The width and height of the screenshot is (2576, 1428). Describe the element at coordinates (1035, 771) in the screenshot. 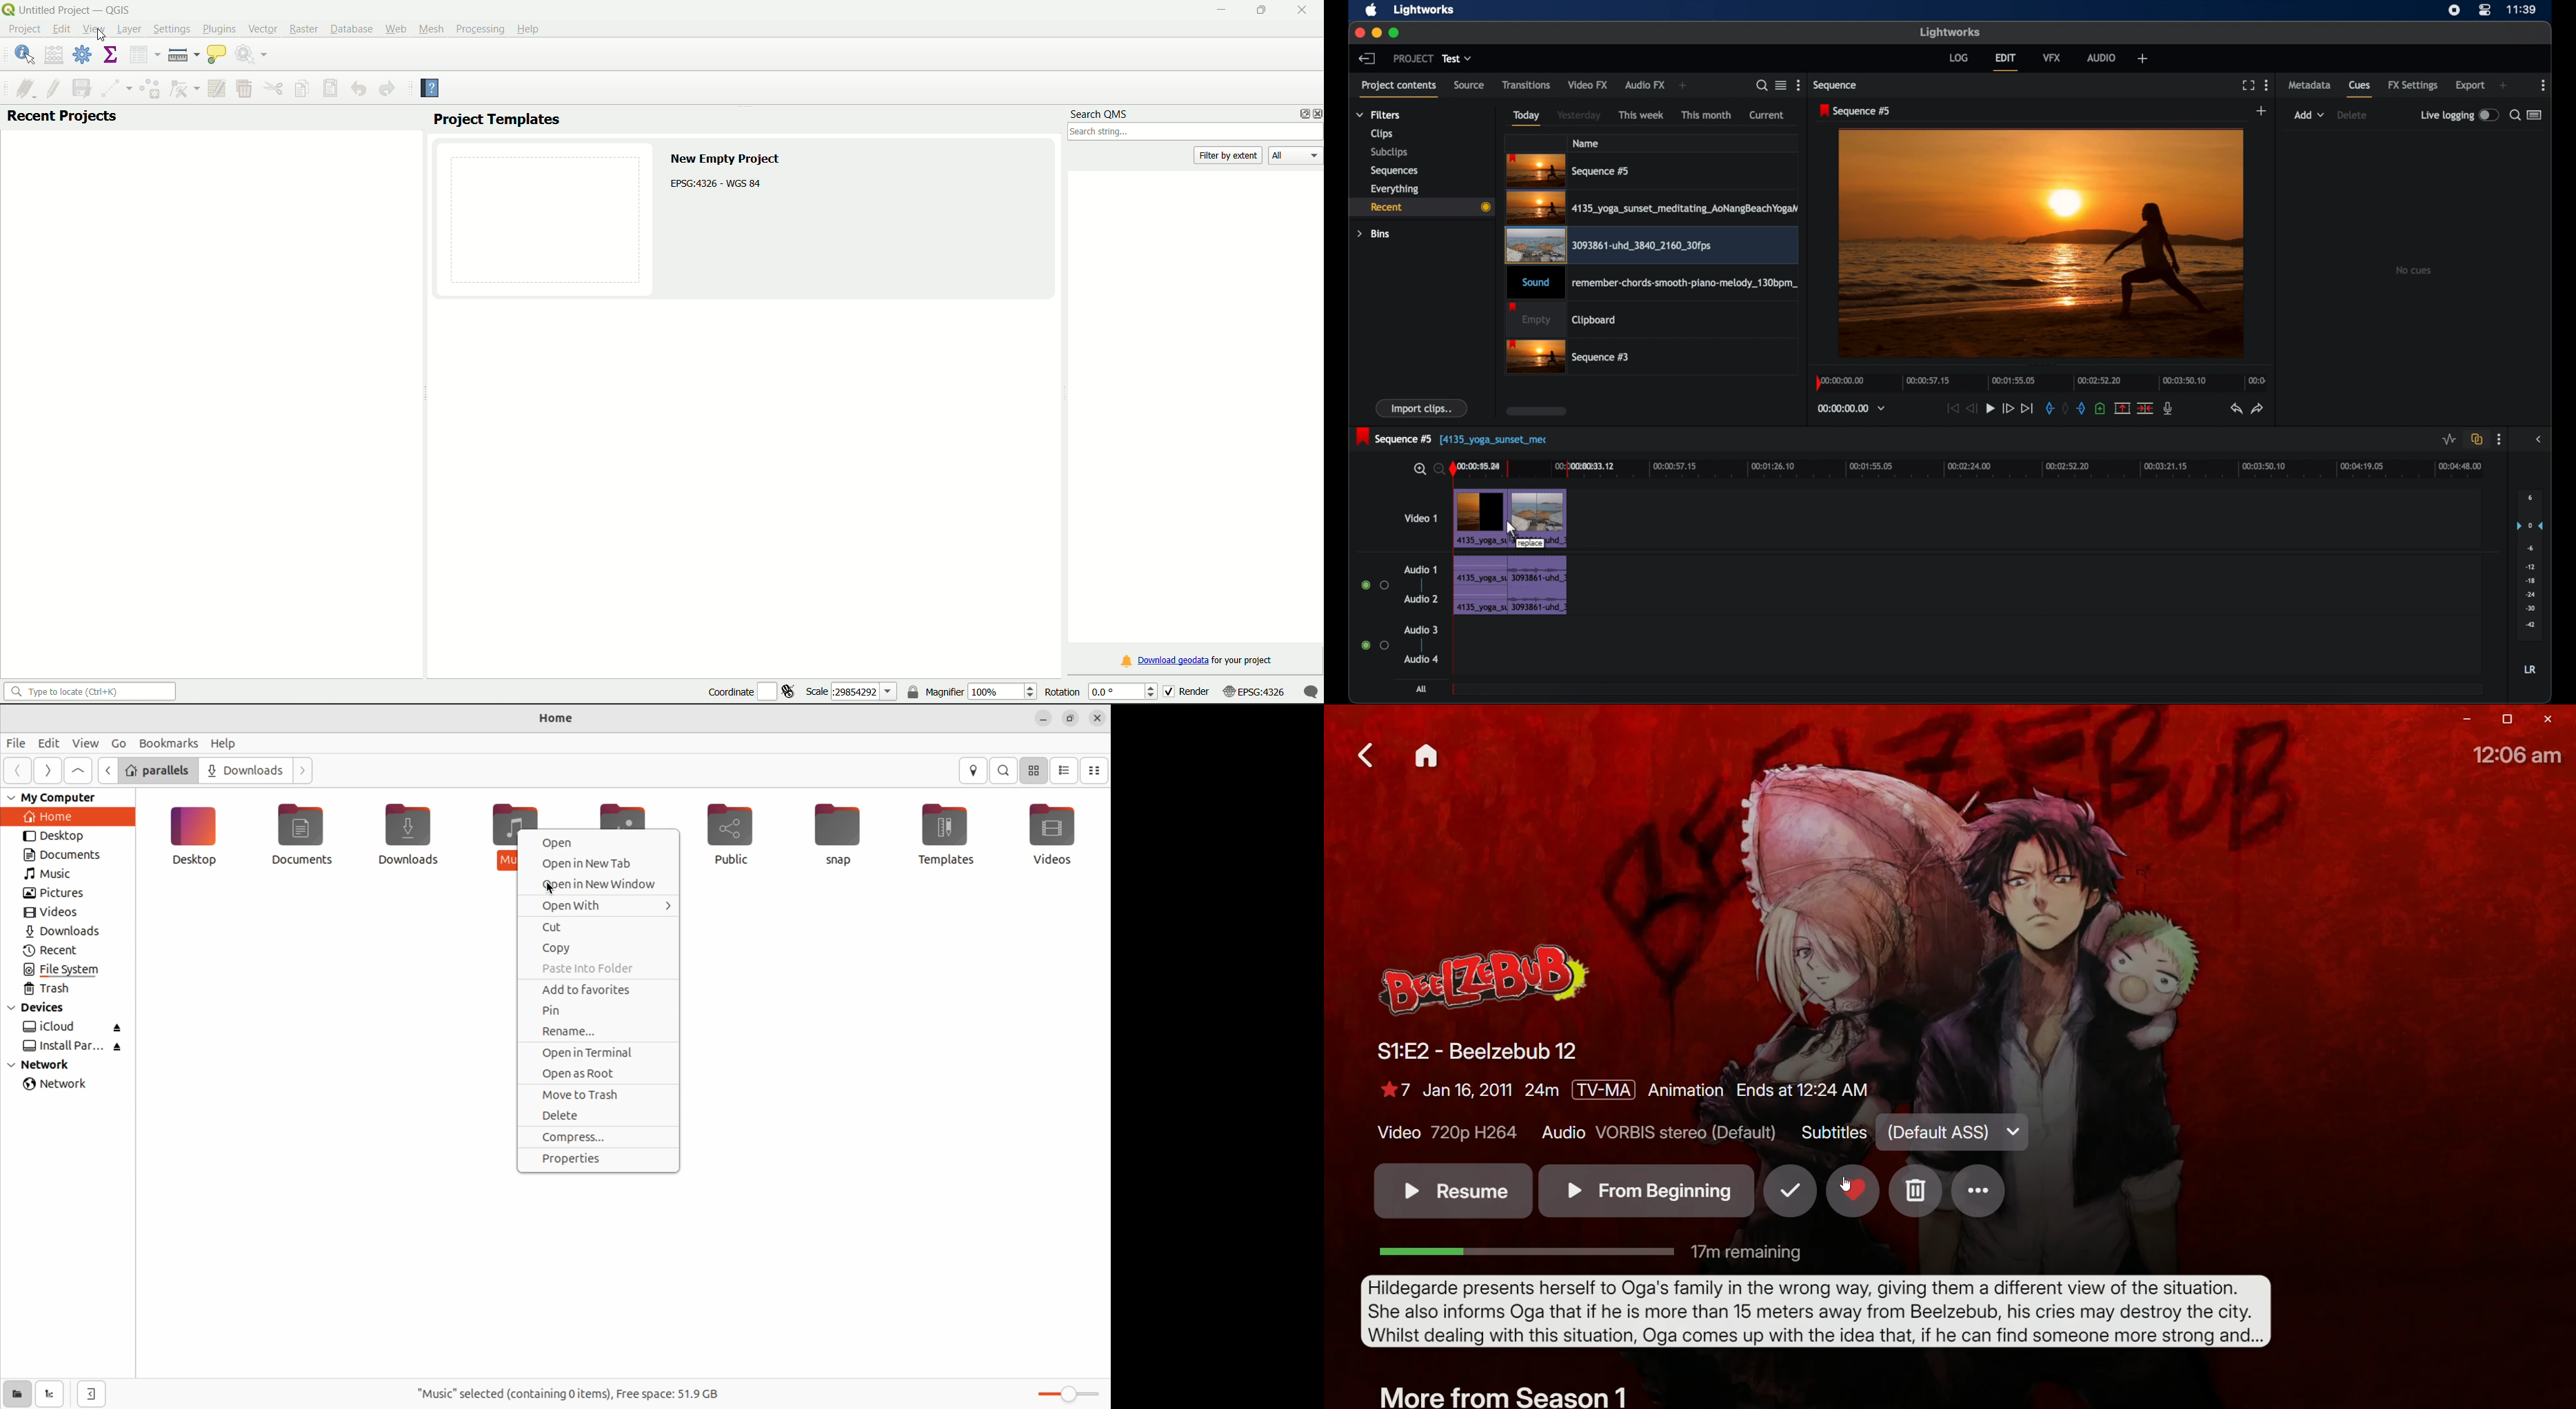

I see `icon view` at that location.